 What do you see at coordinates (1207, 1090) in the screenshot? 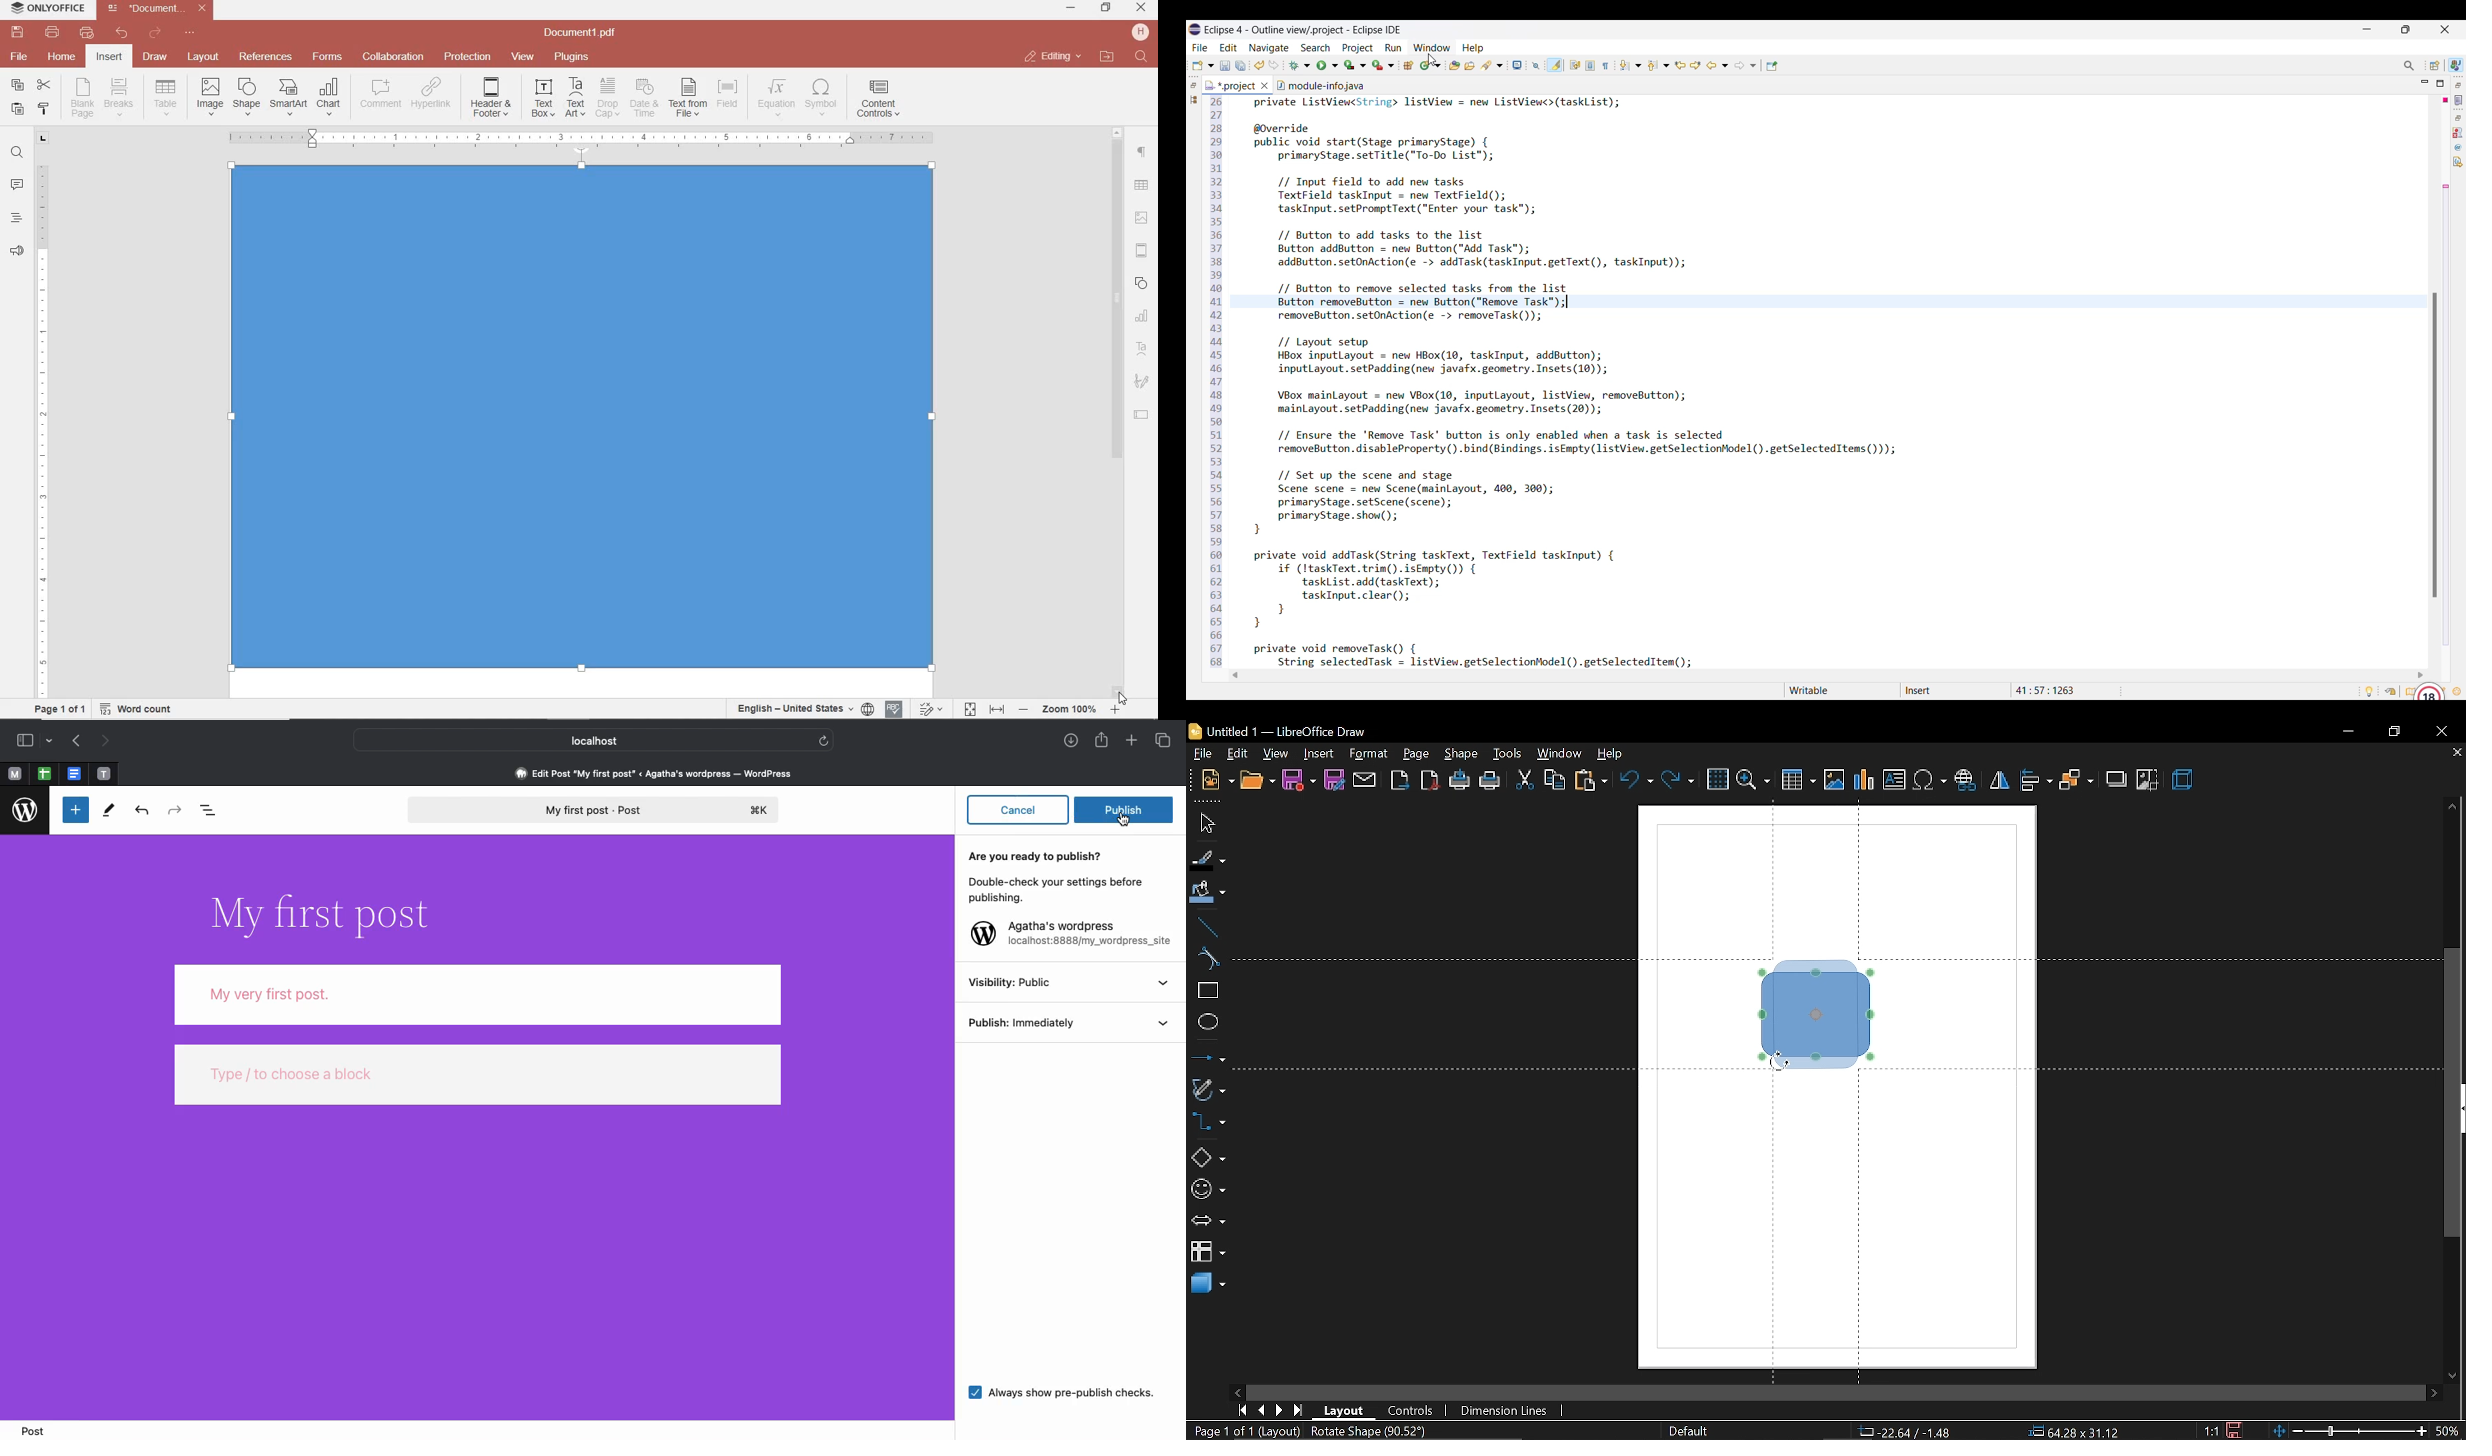
I see `curves and polygons` at bounding box center [1207, 1090].